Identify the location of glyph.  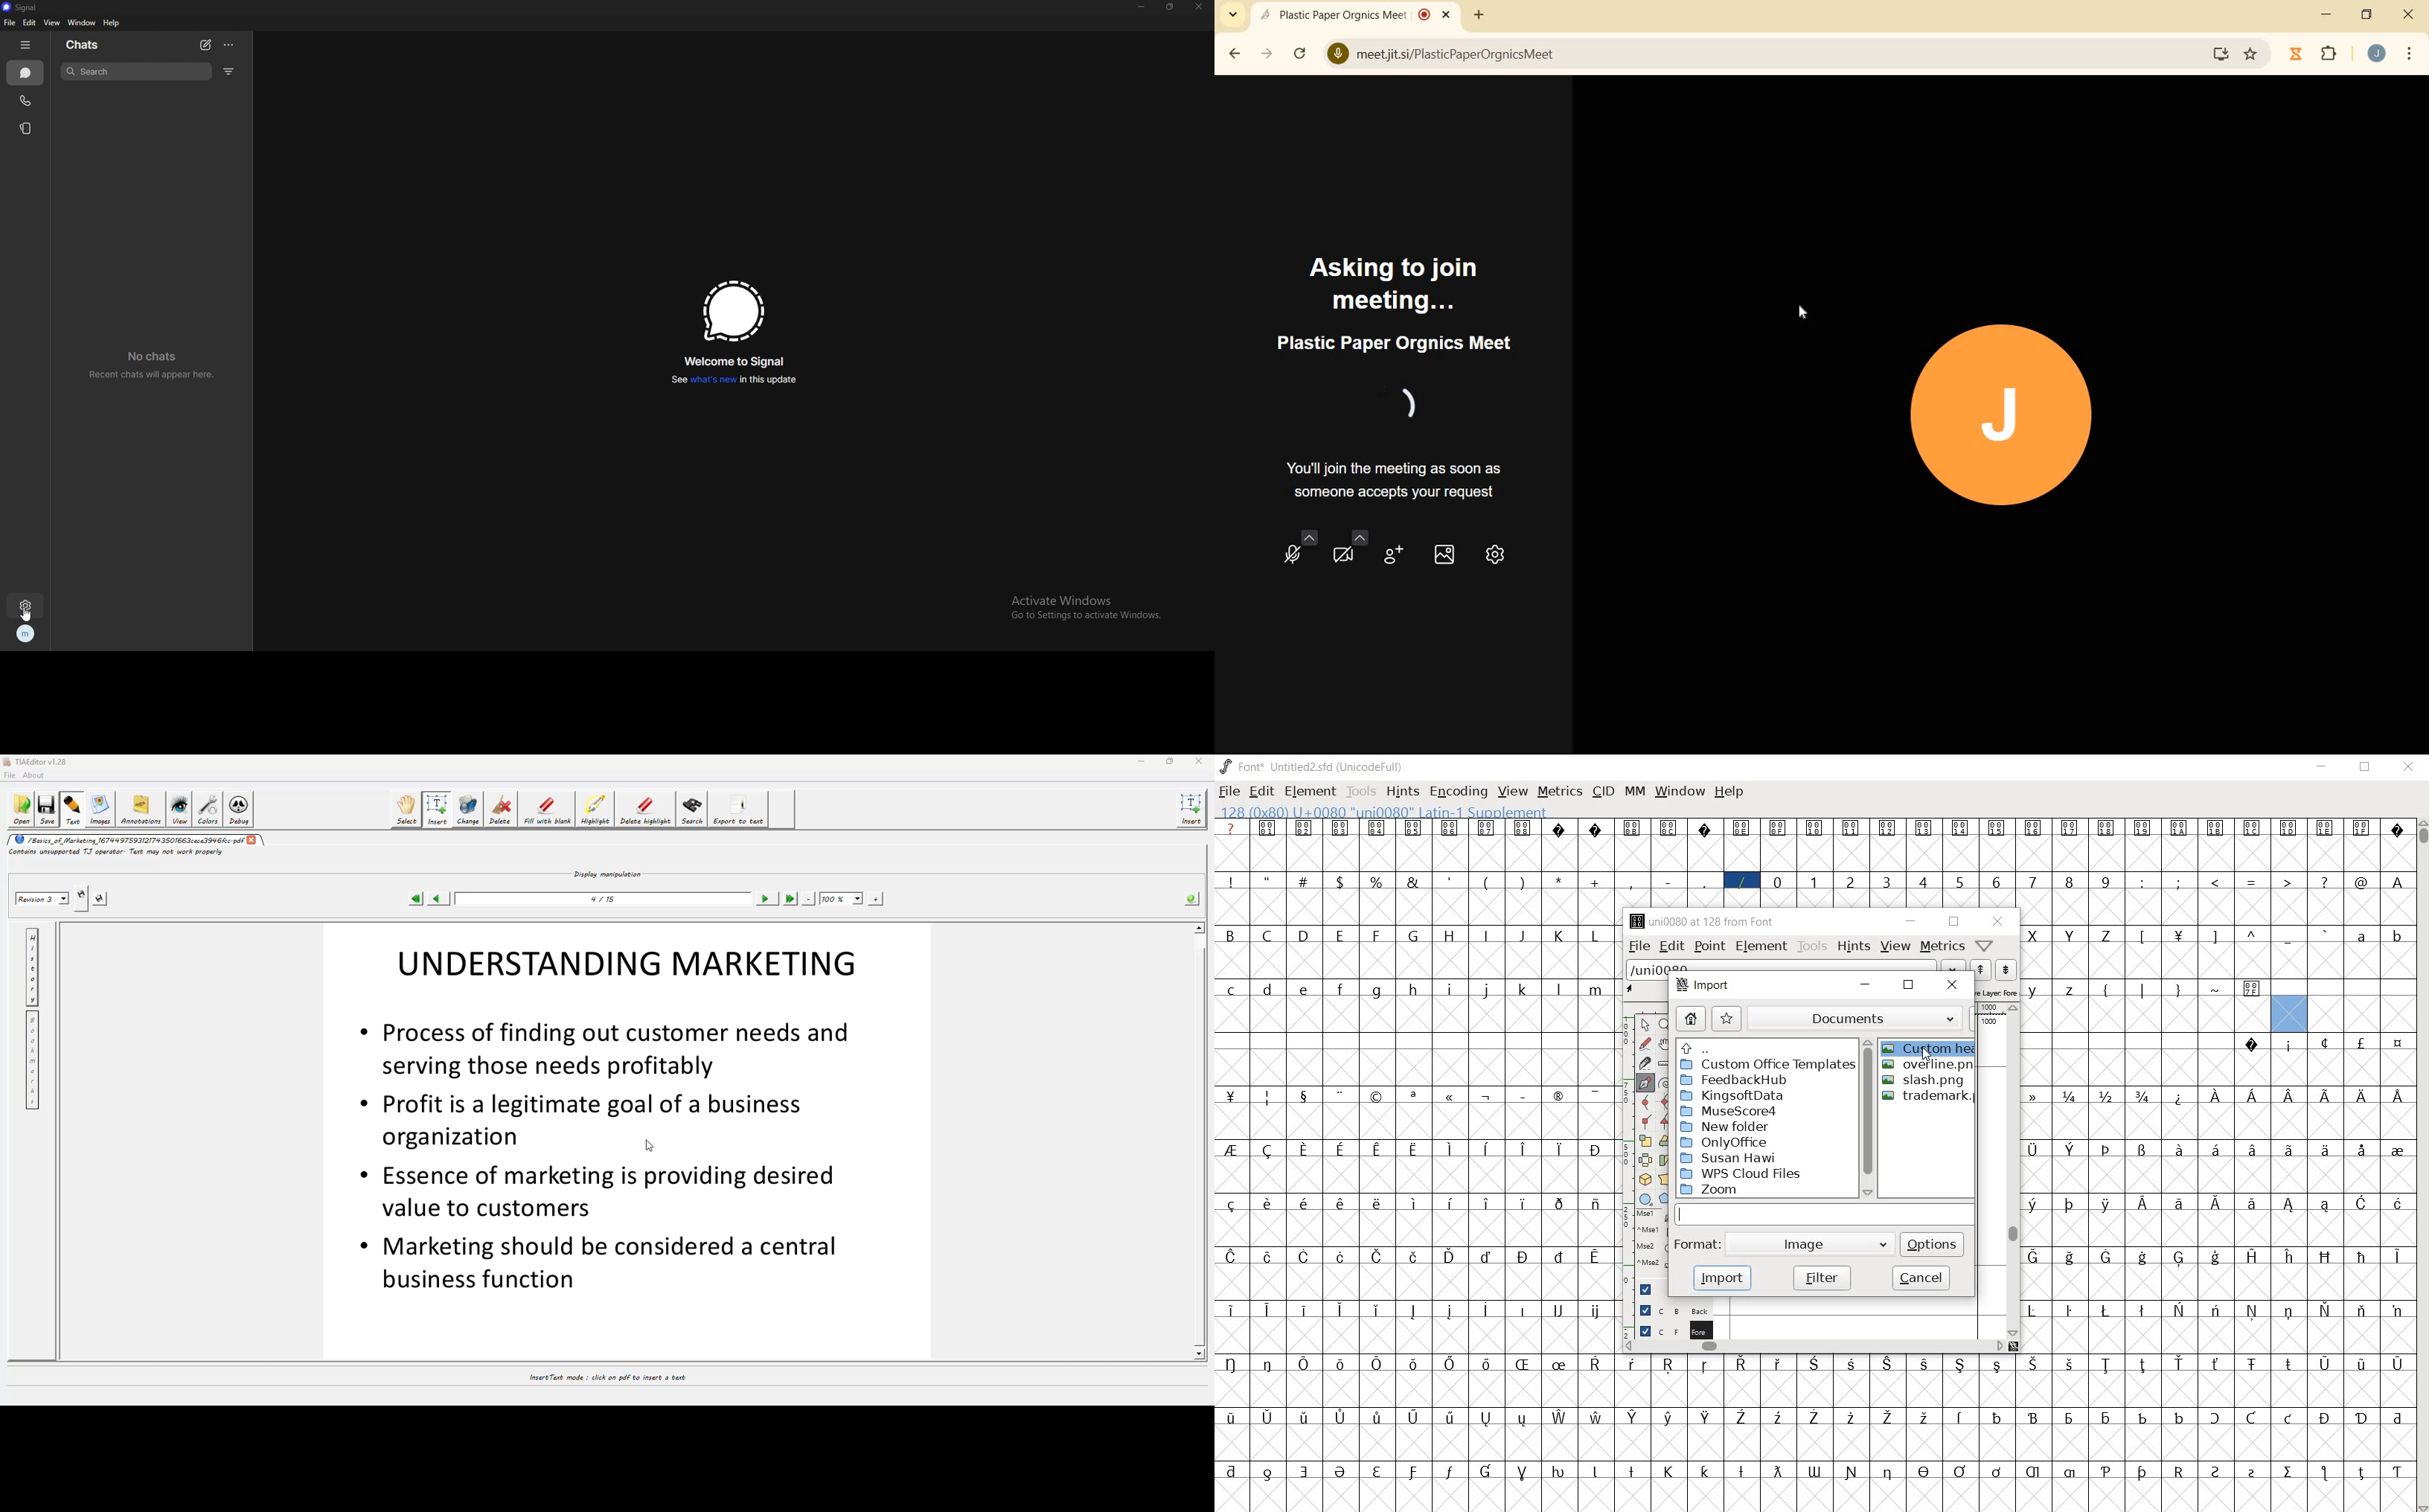
(2215, 882).